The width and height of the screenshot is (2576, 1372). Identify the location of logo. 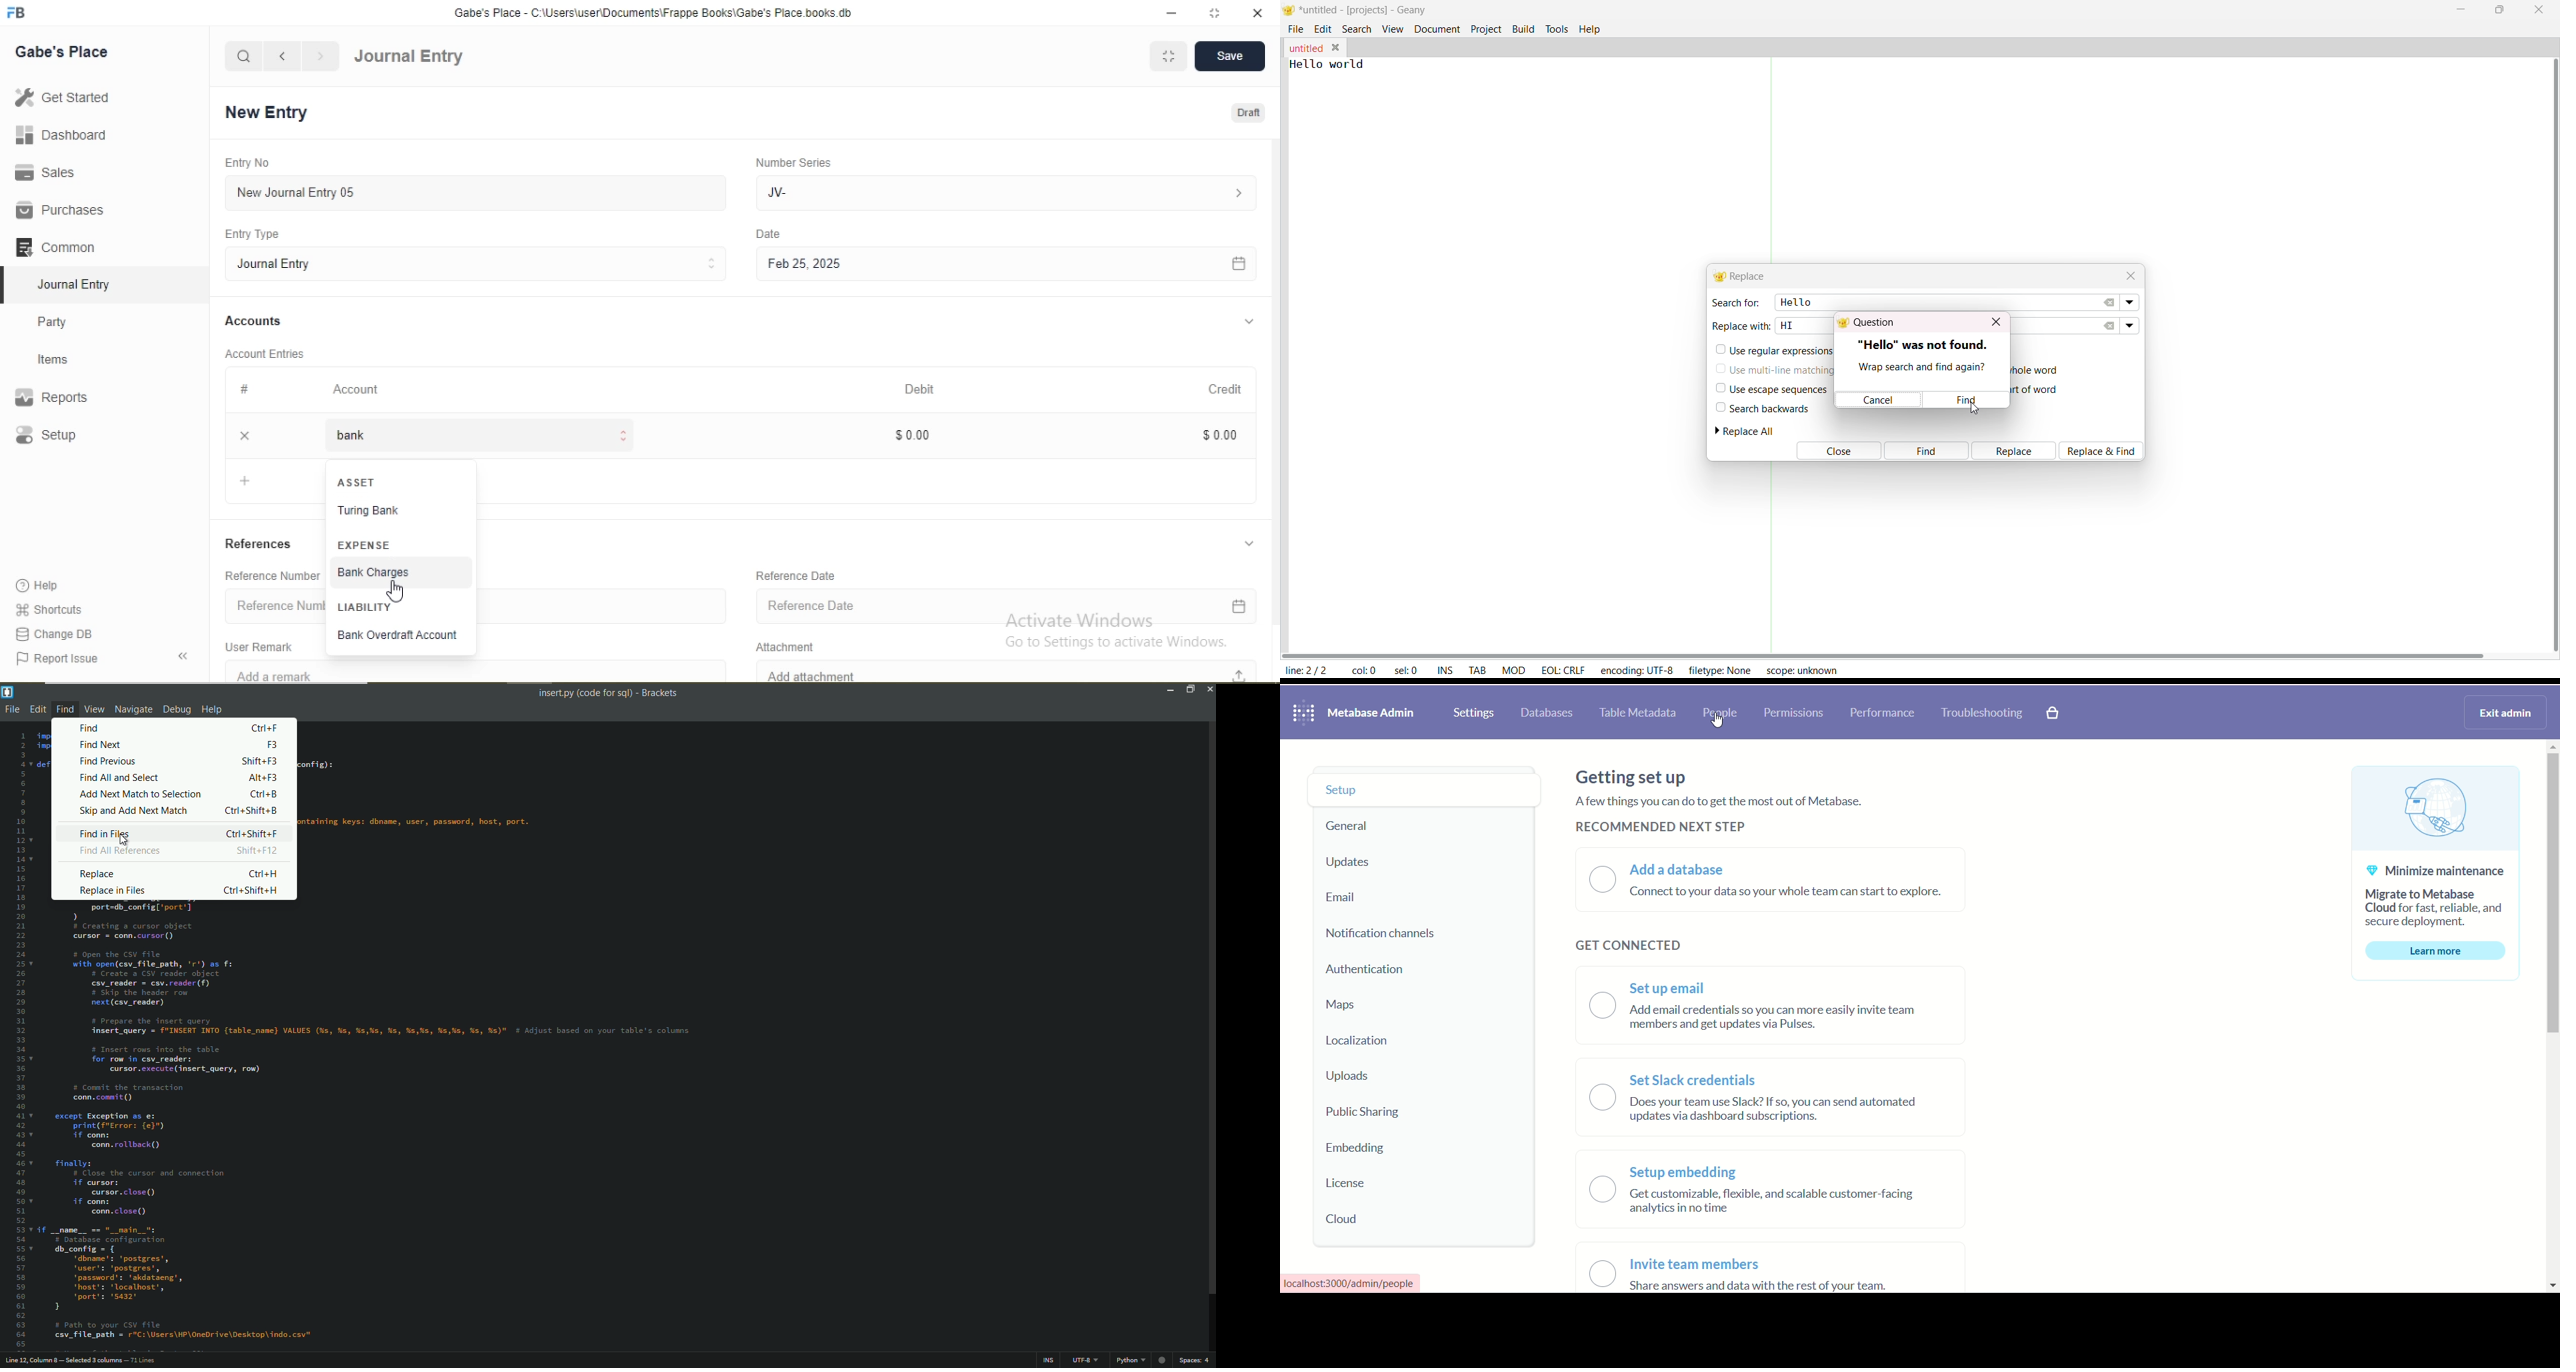
(18, 13).